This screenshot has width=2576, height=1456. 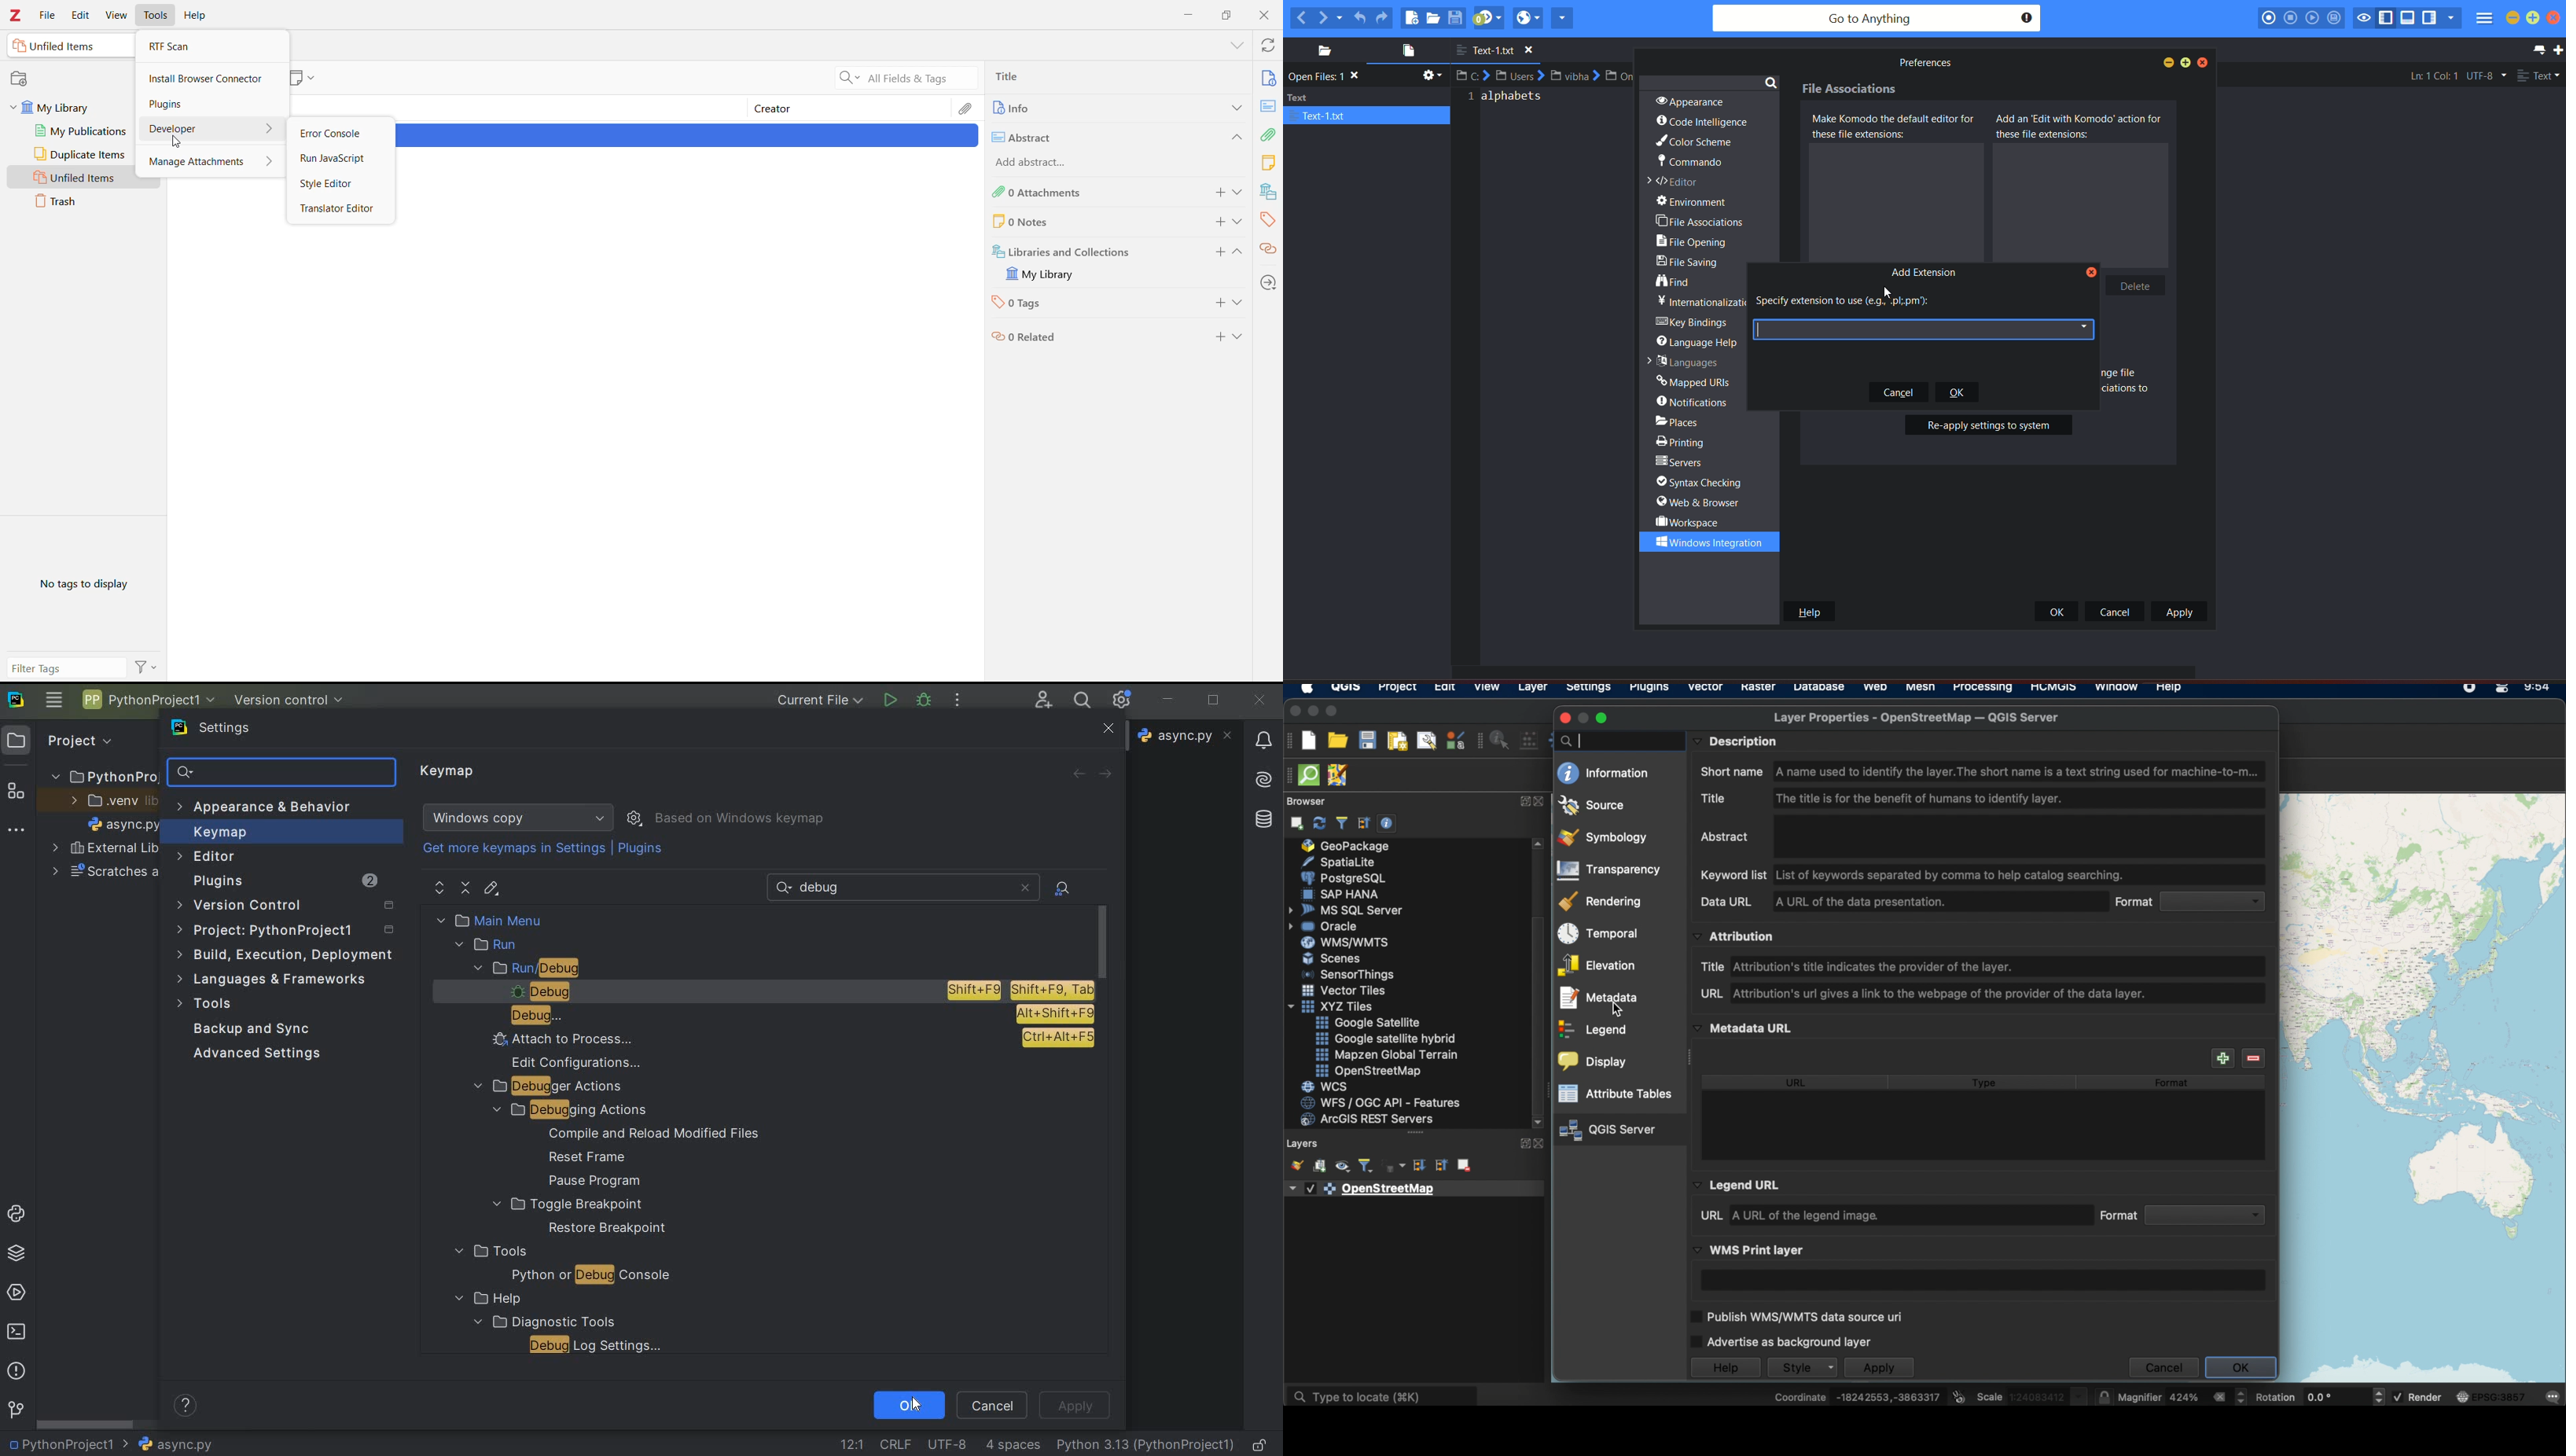 What do you see at coordinates (2105, 1395) in the screenshot?
I see `lock scale` at bounding box center [2105, 1395].